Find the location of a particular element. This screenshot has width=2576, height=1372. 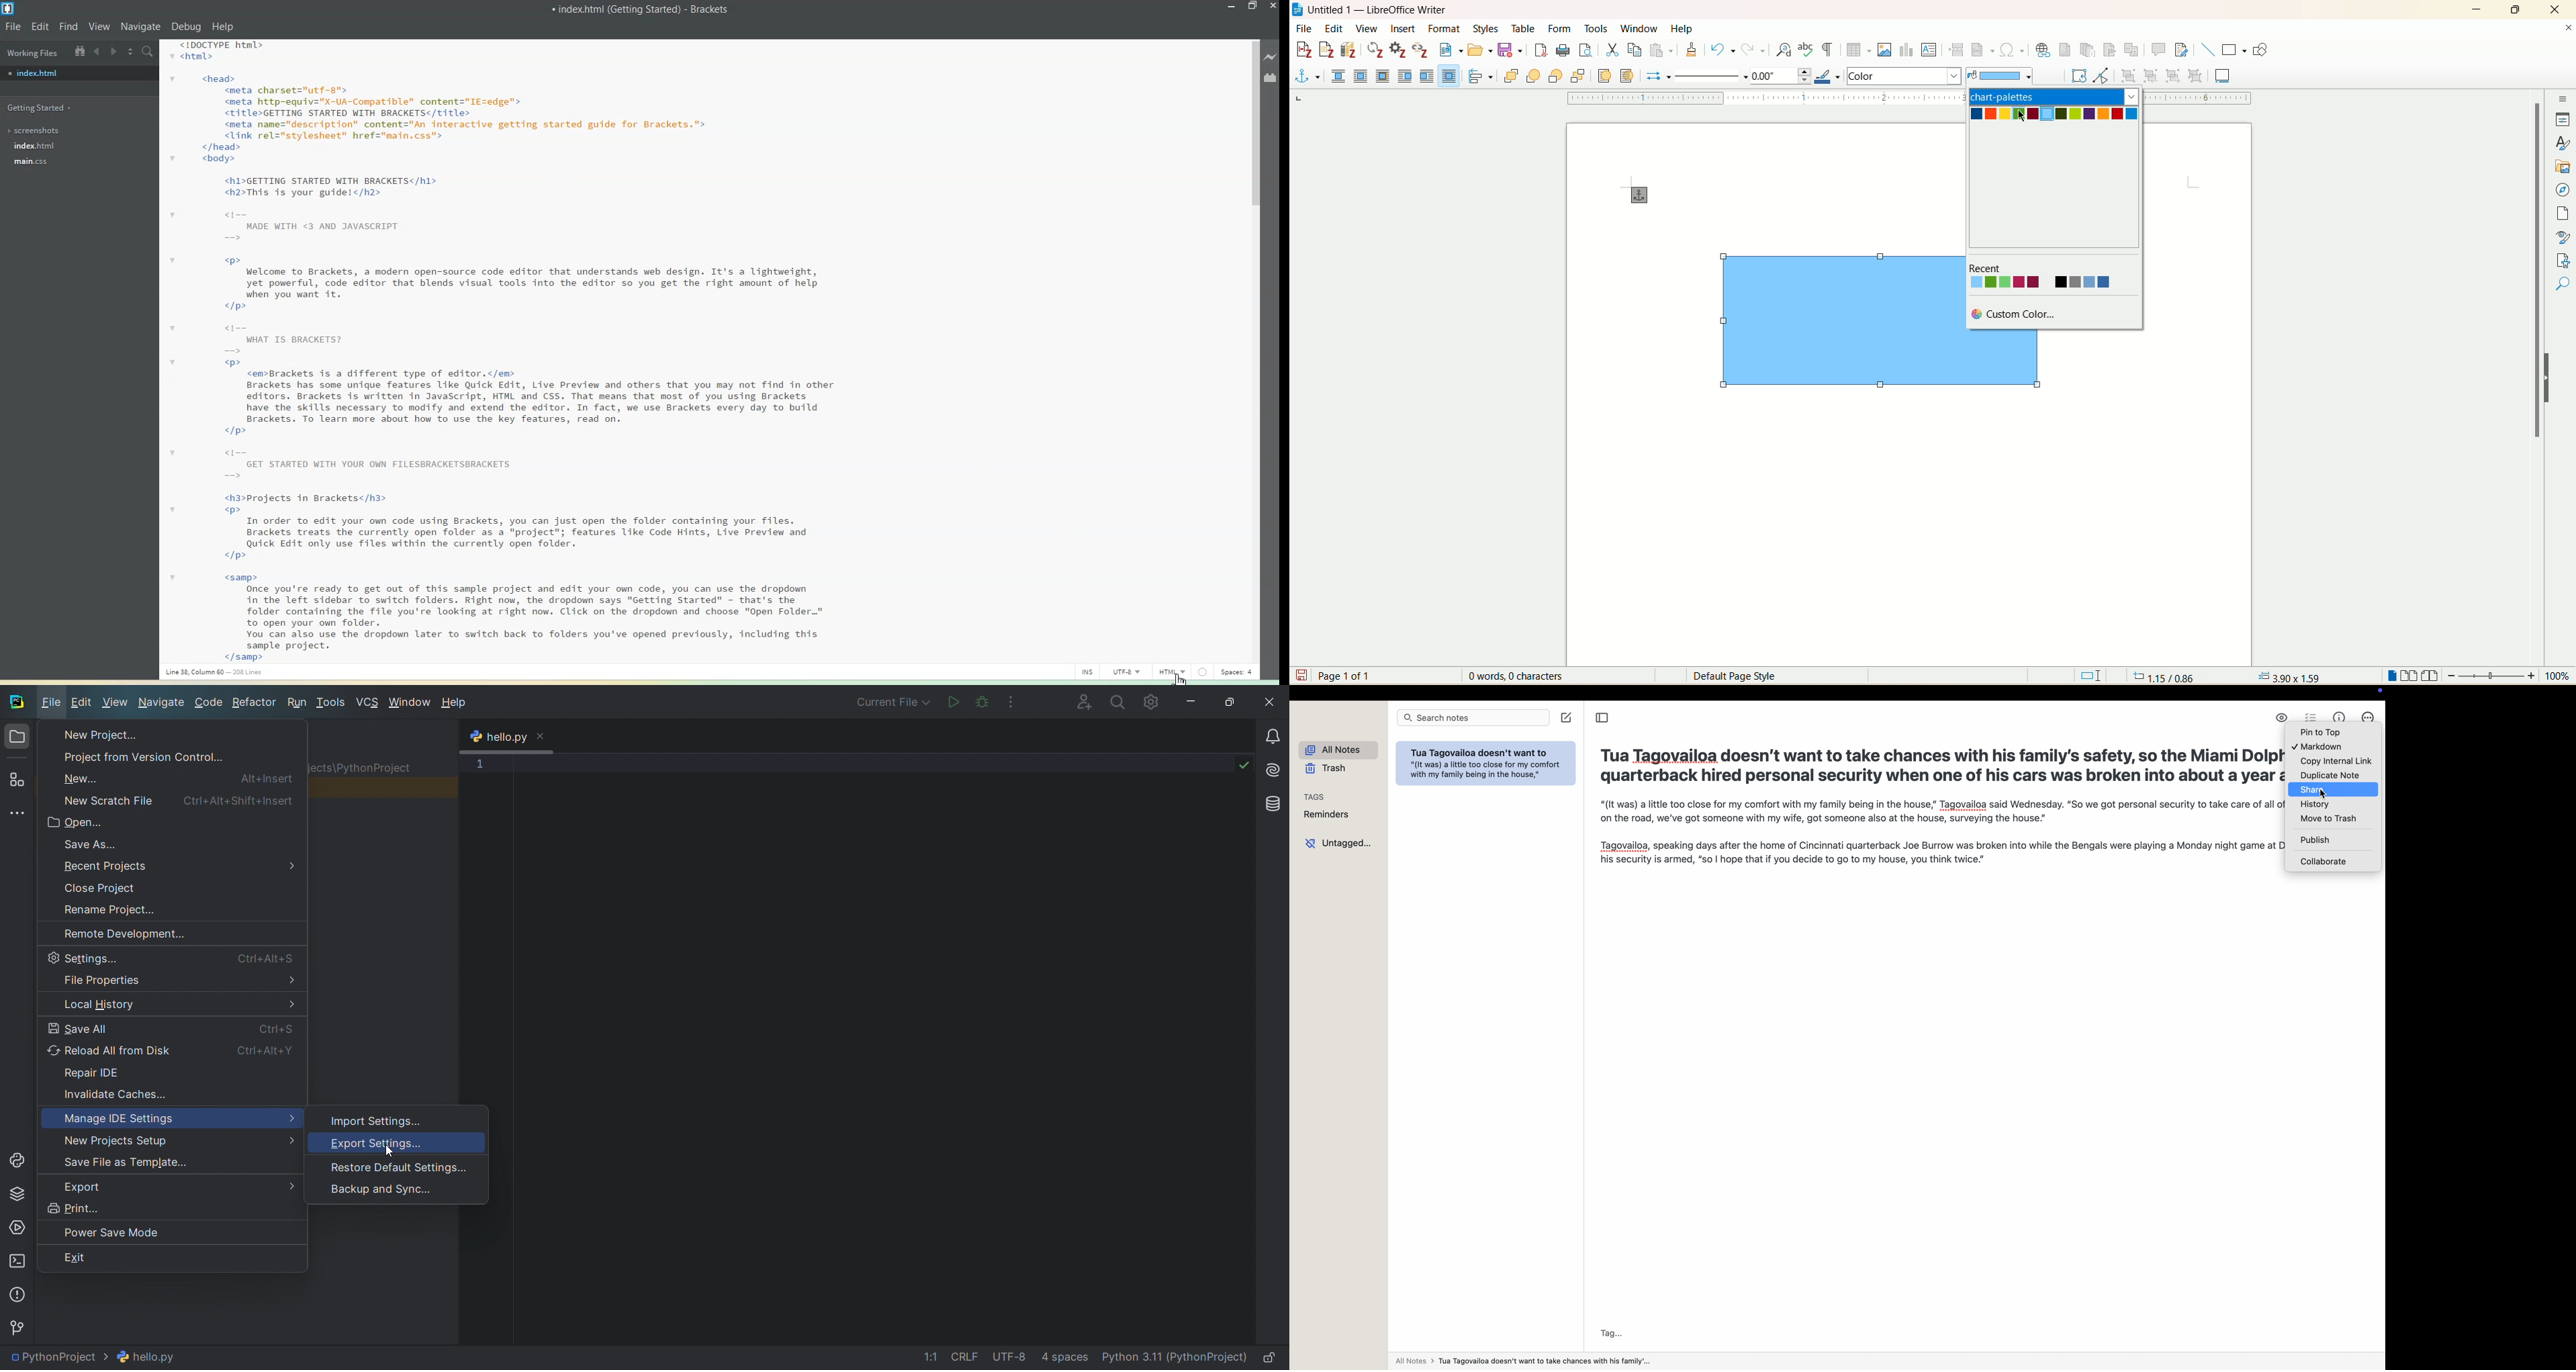

insert chart is located at coordinates (1907, 51).